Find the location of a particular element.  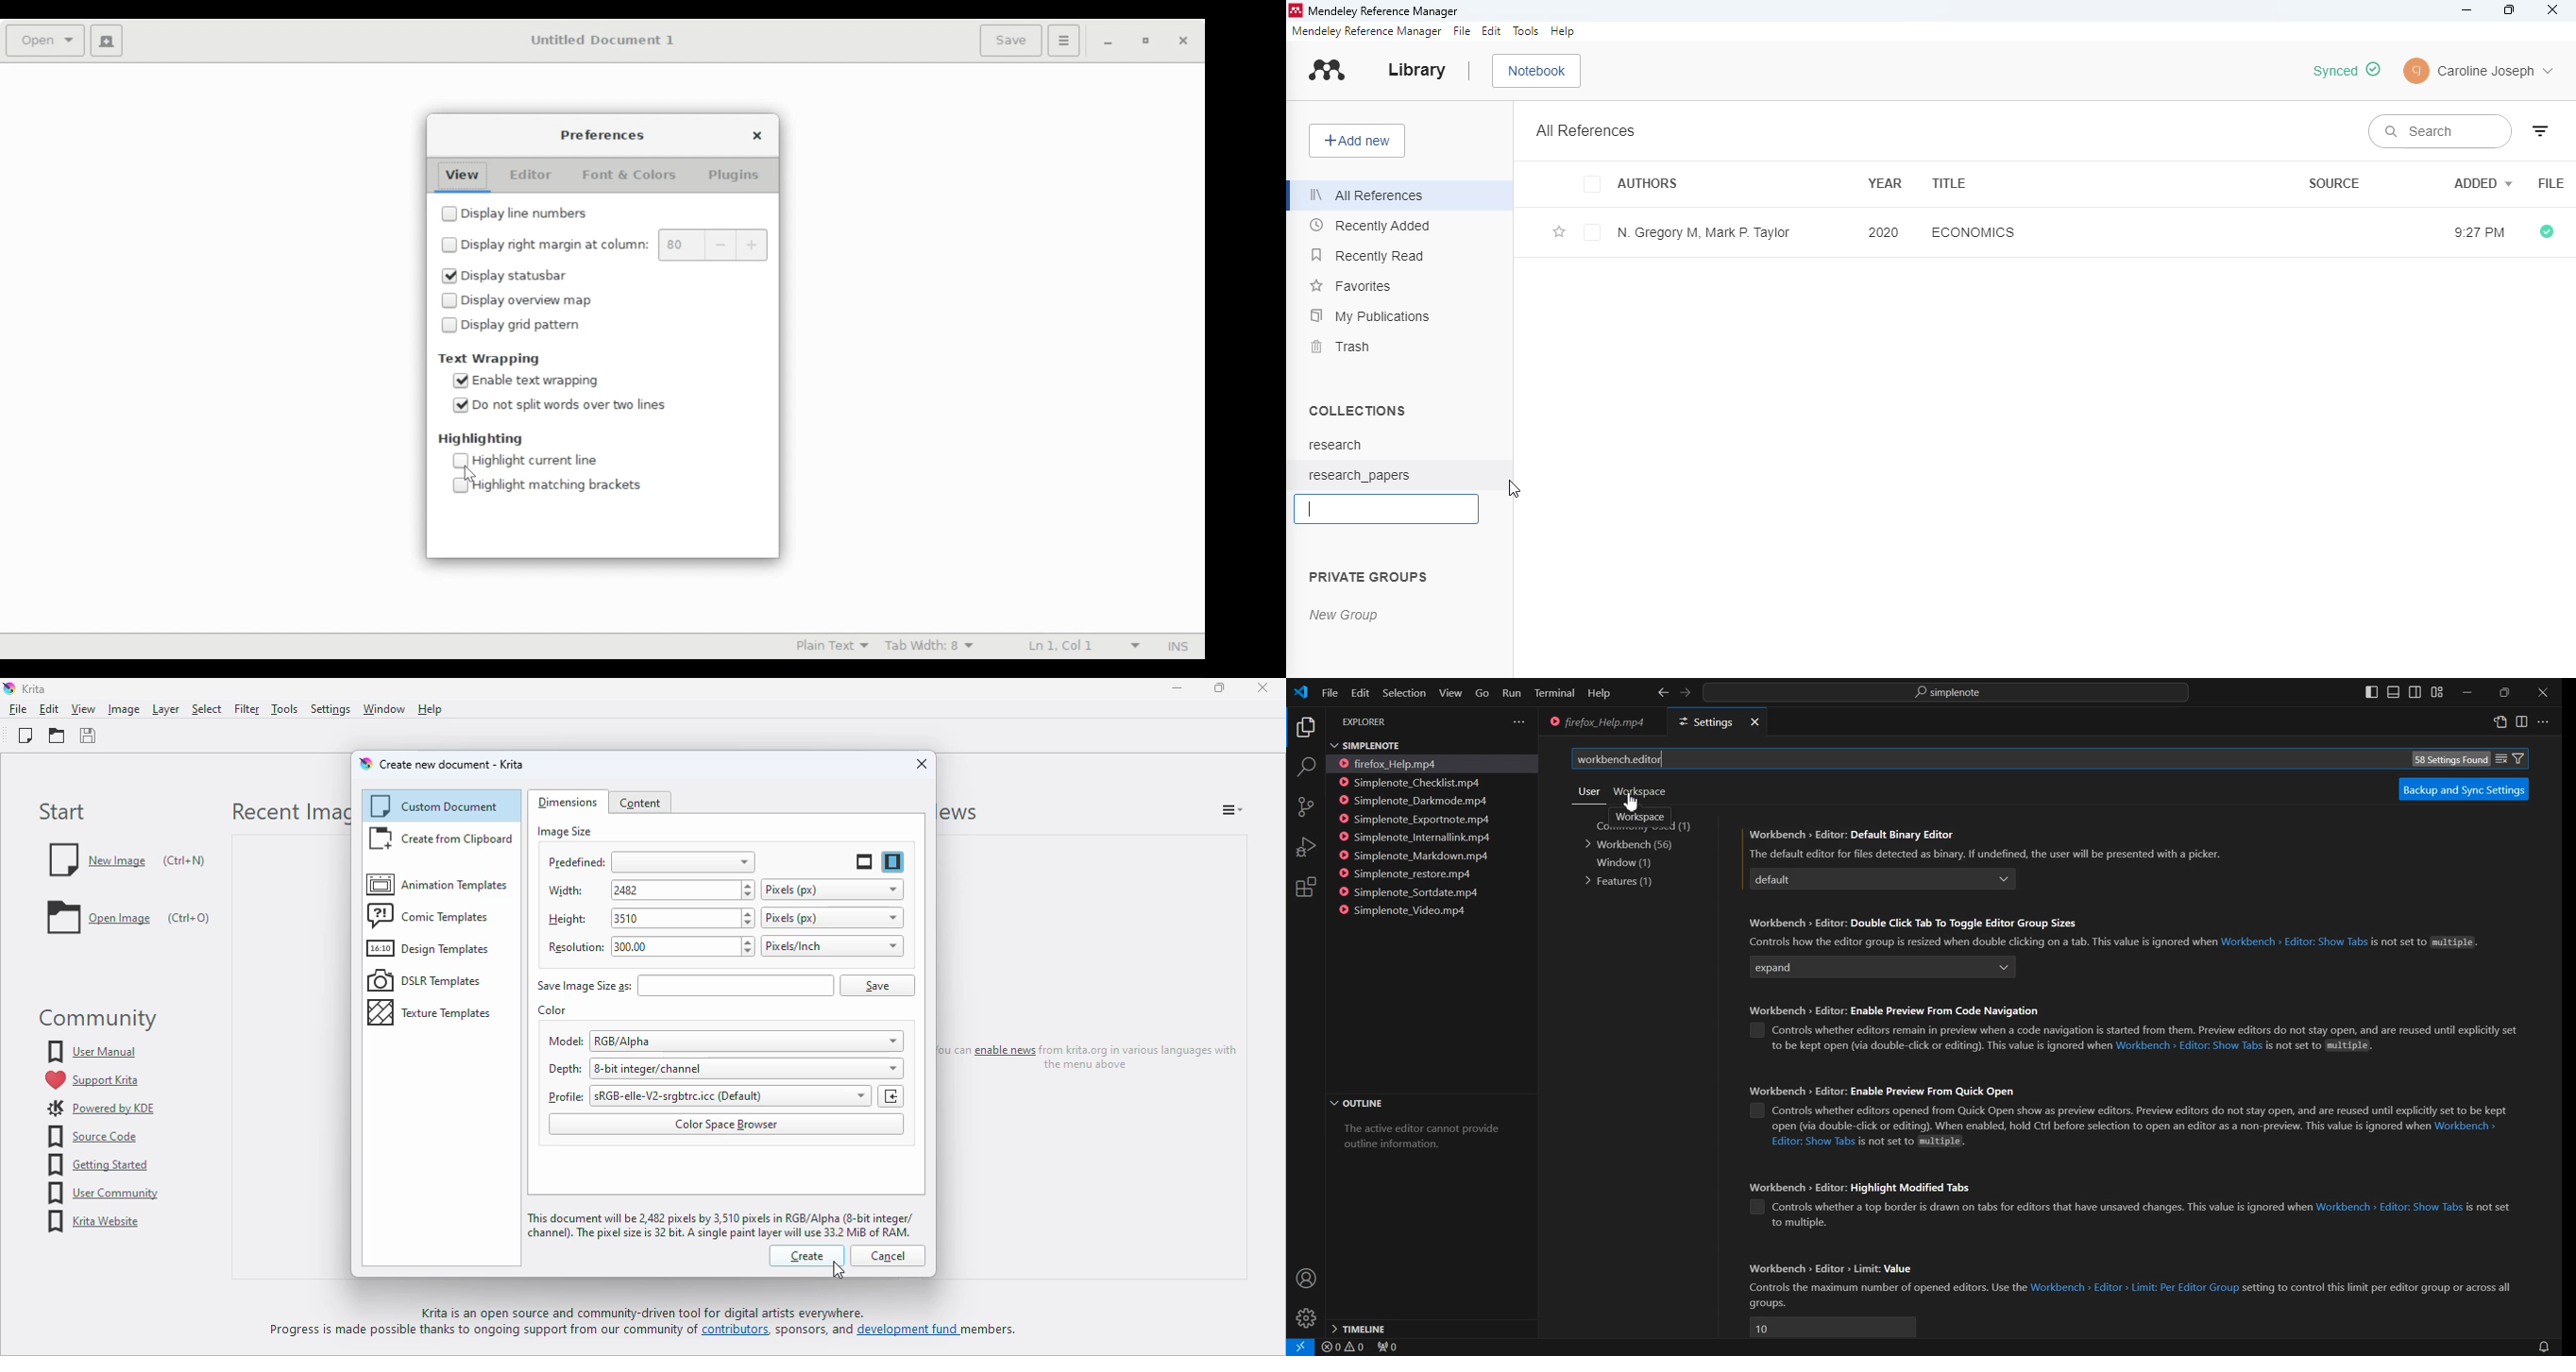

Controls the maximum number of opened editors. Use the is located at coordinates (1886, 1288).